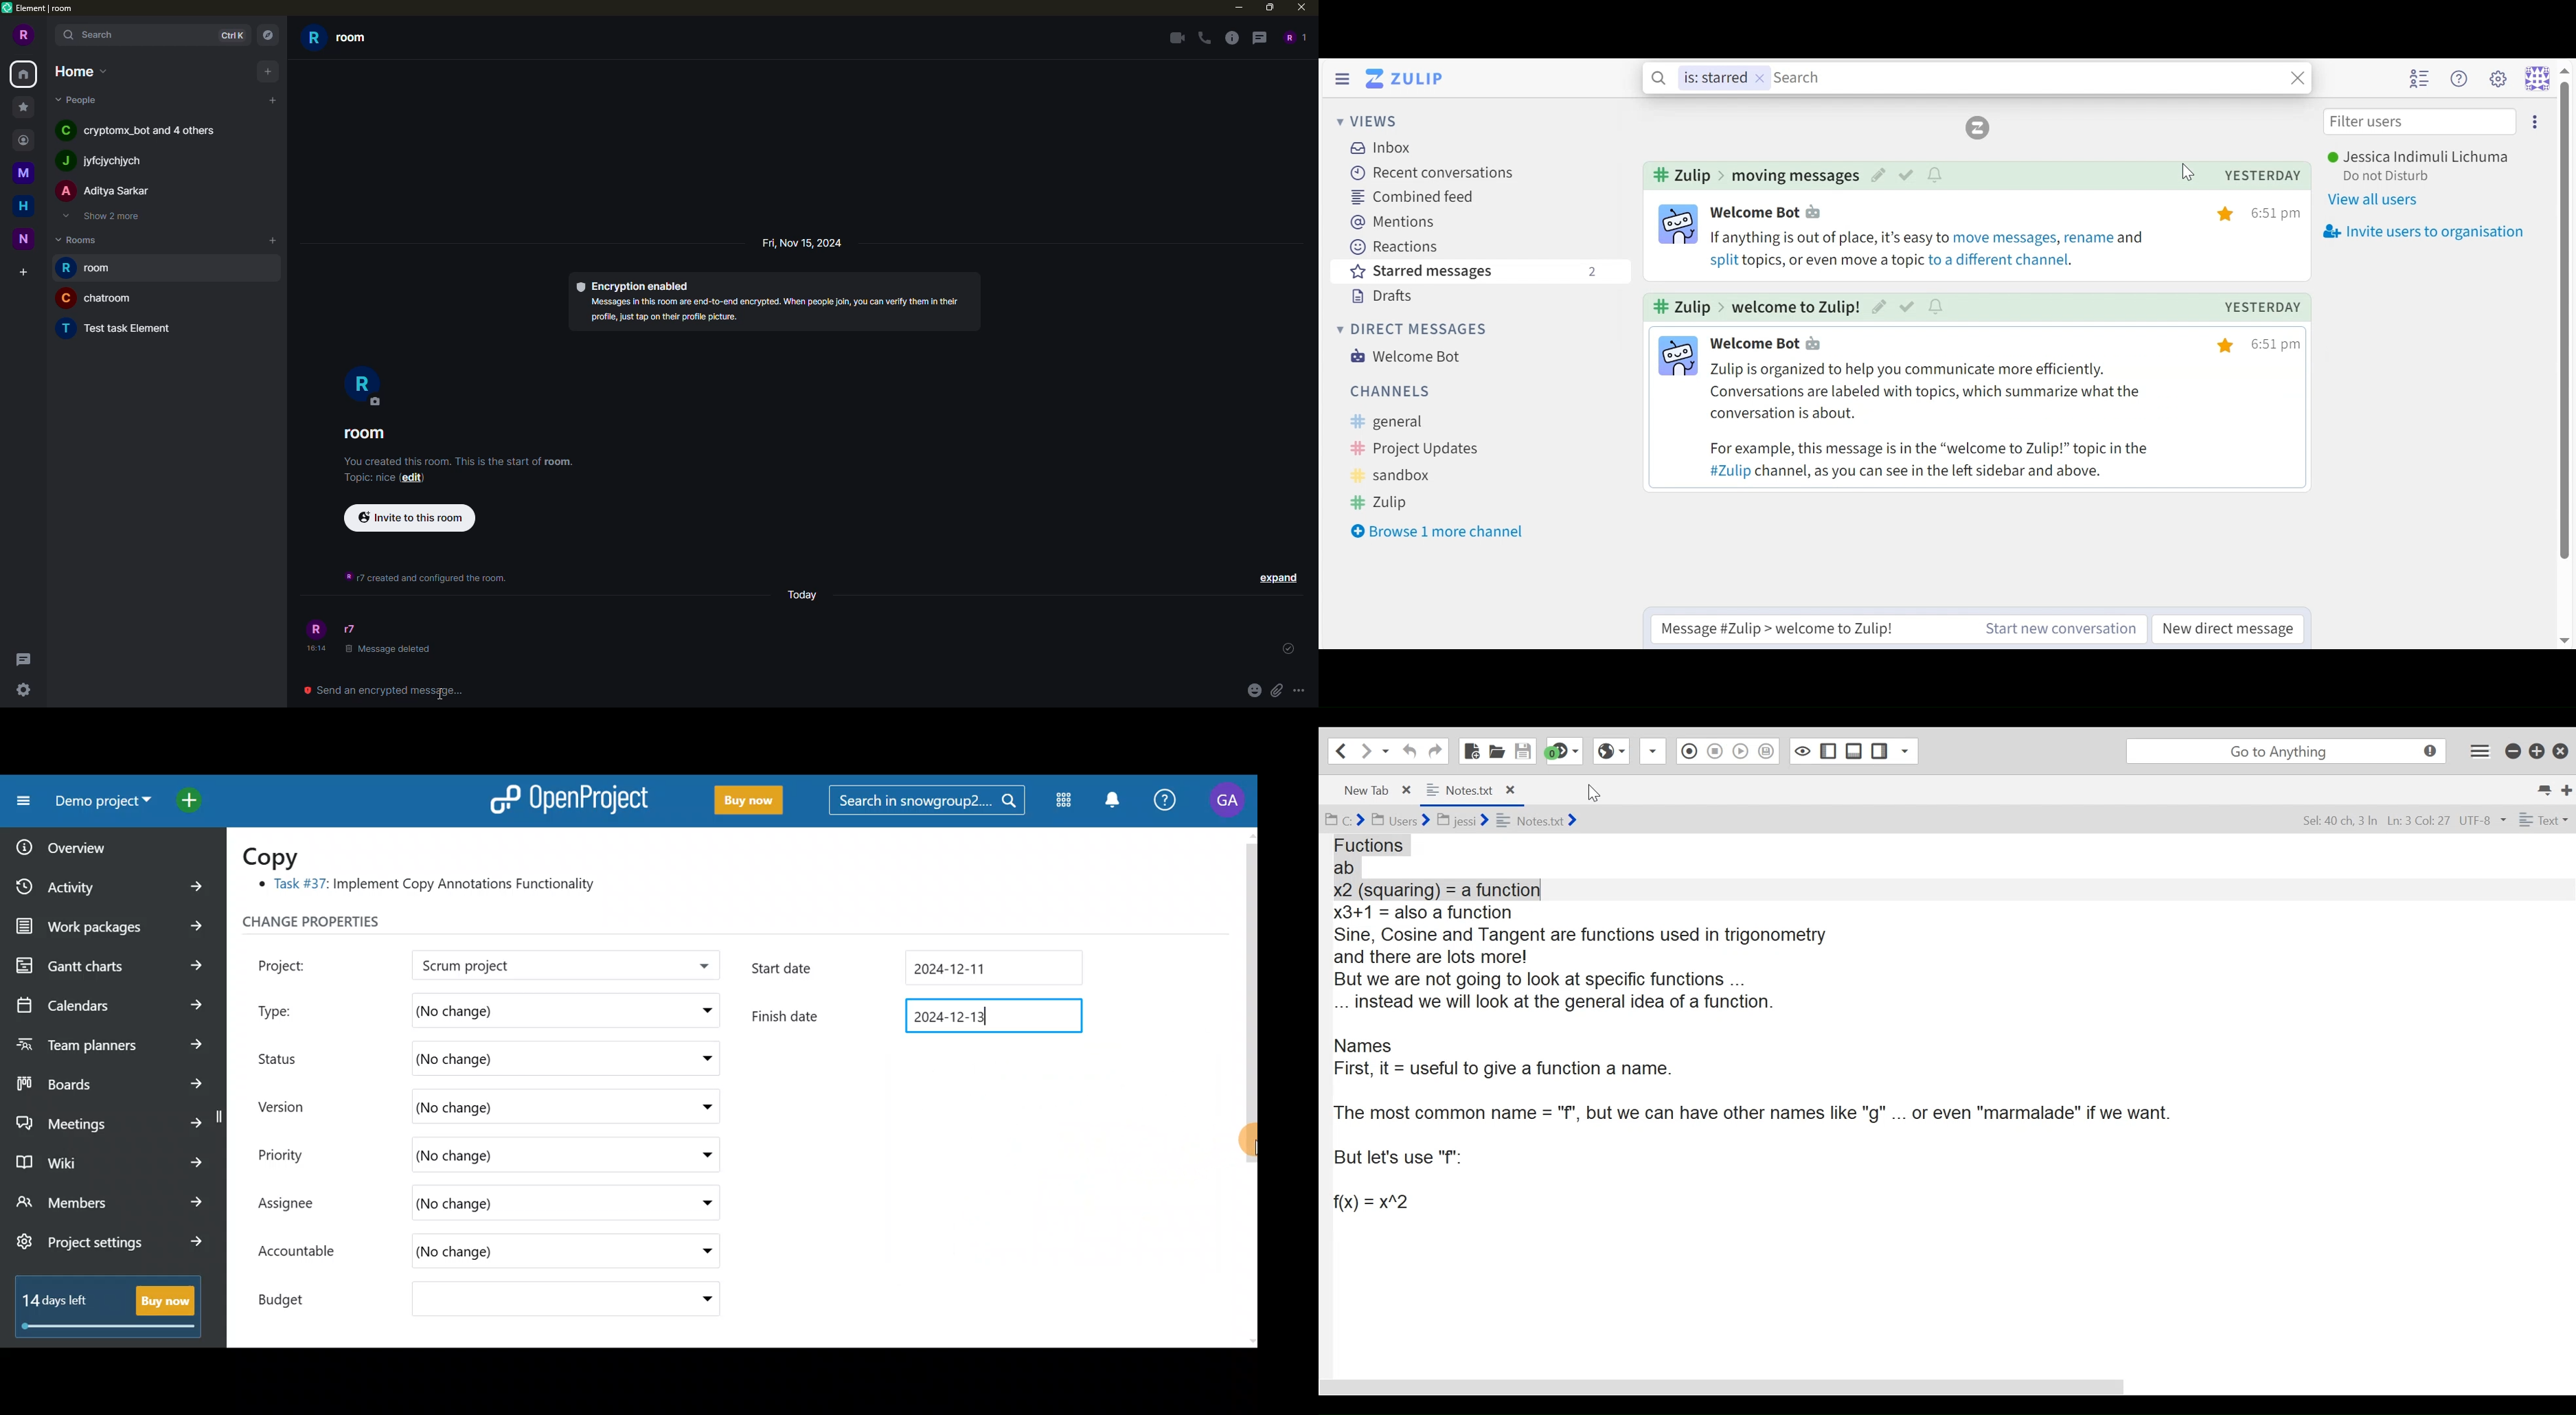 Image resolution: width=2576 pixels, height=1428 pixels. Describe the element at coordinates (1879, 176) in the screenshot. I see `edit` at that location.